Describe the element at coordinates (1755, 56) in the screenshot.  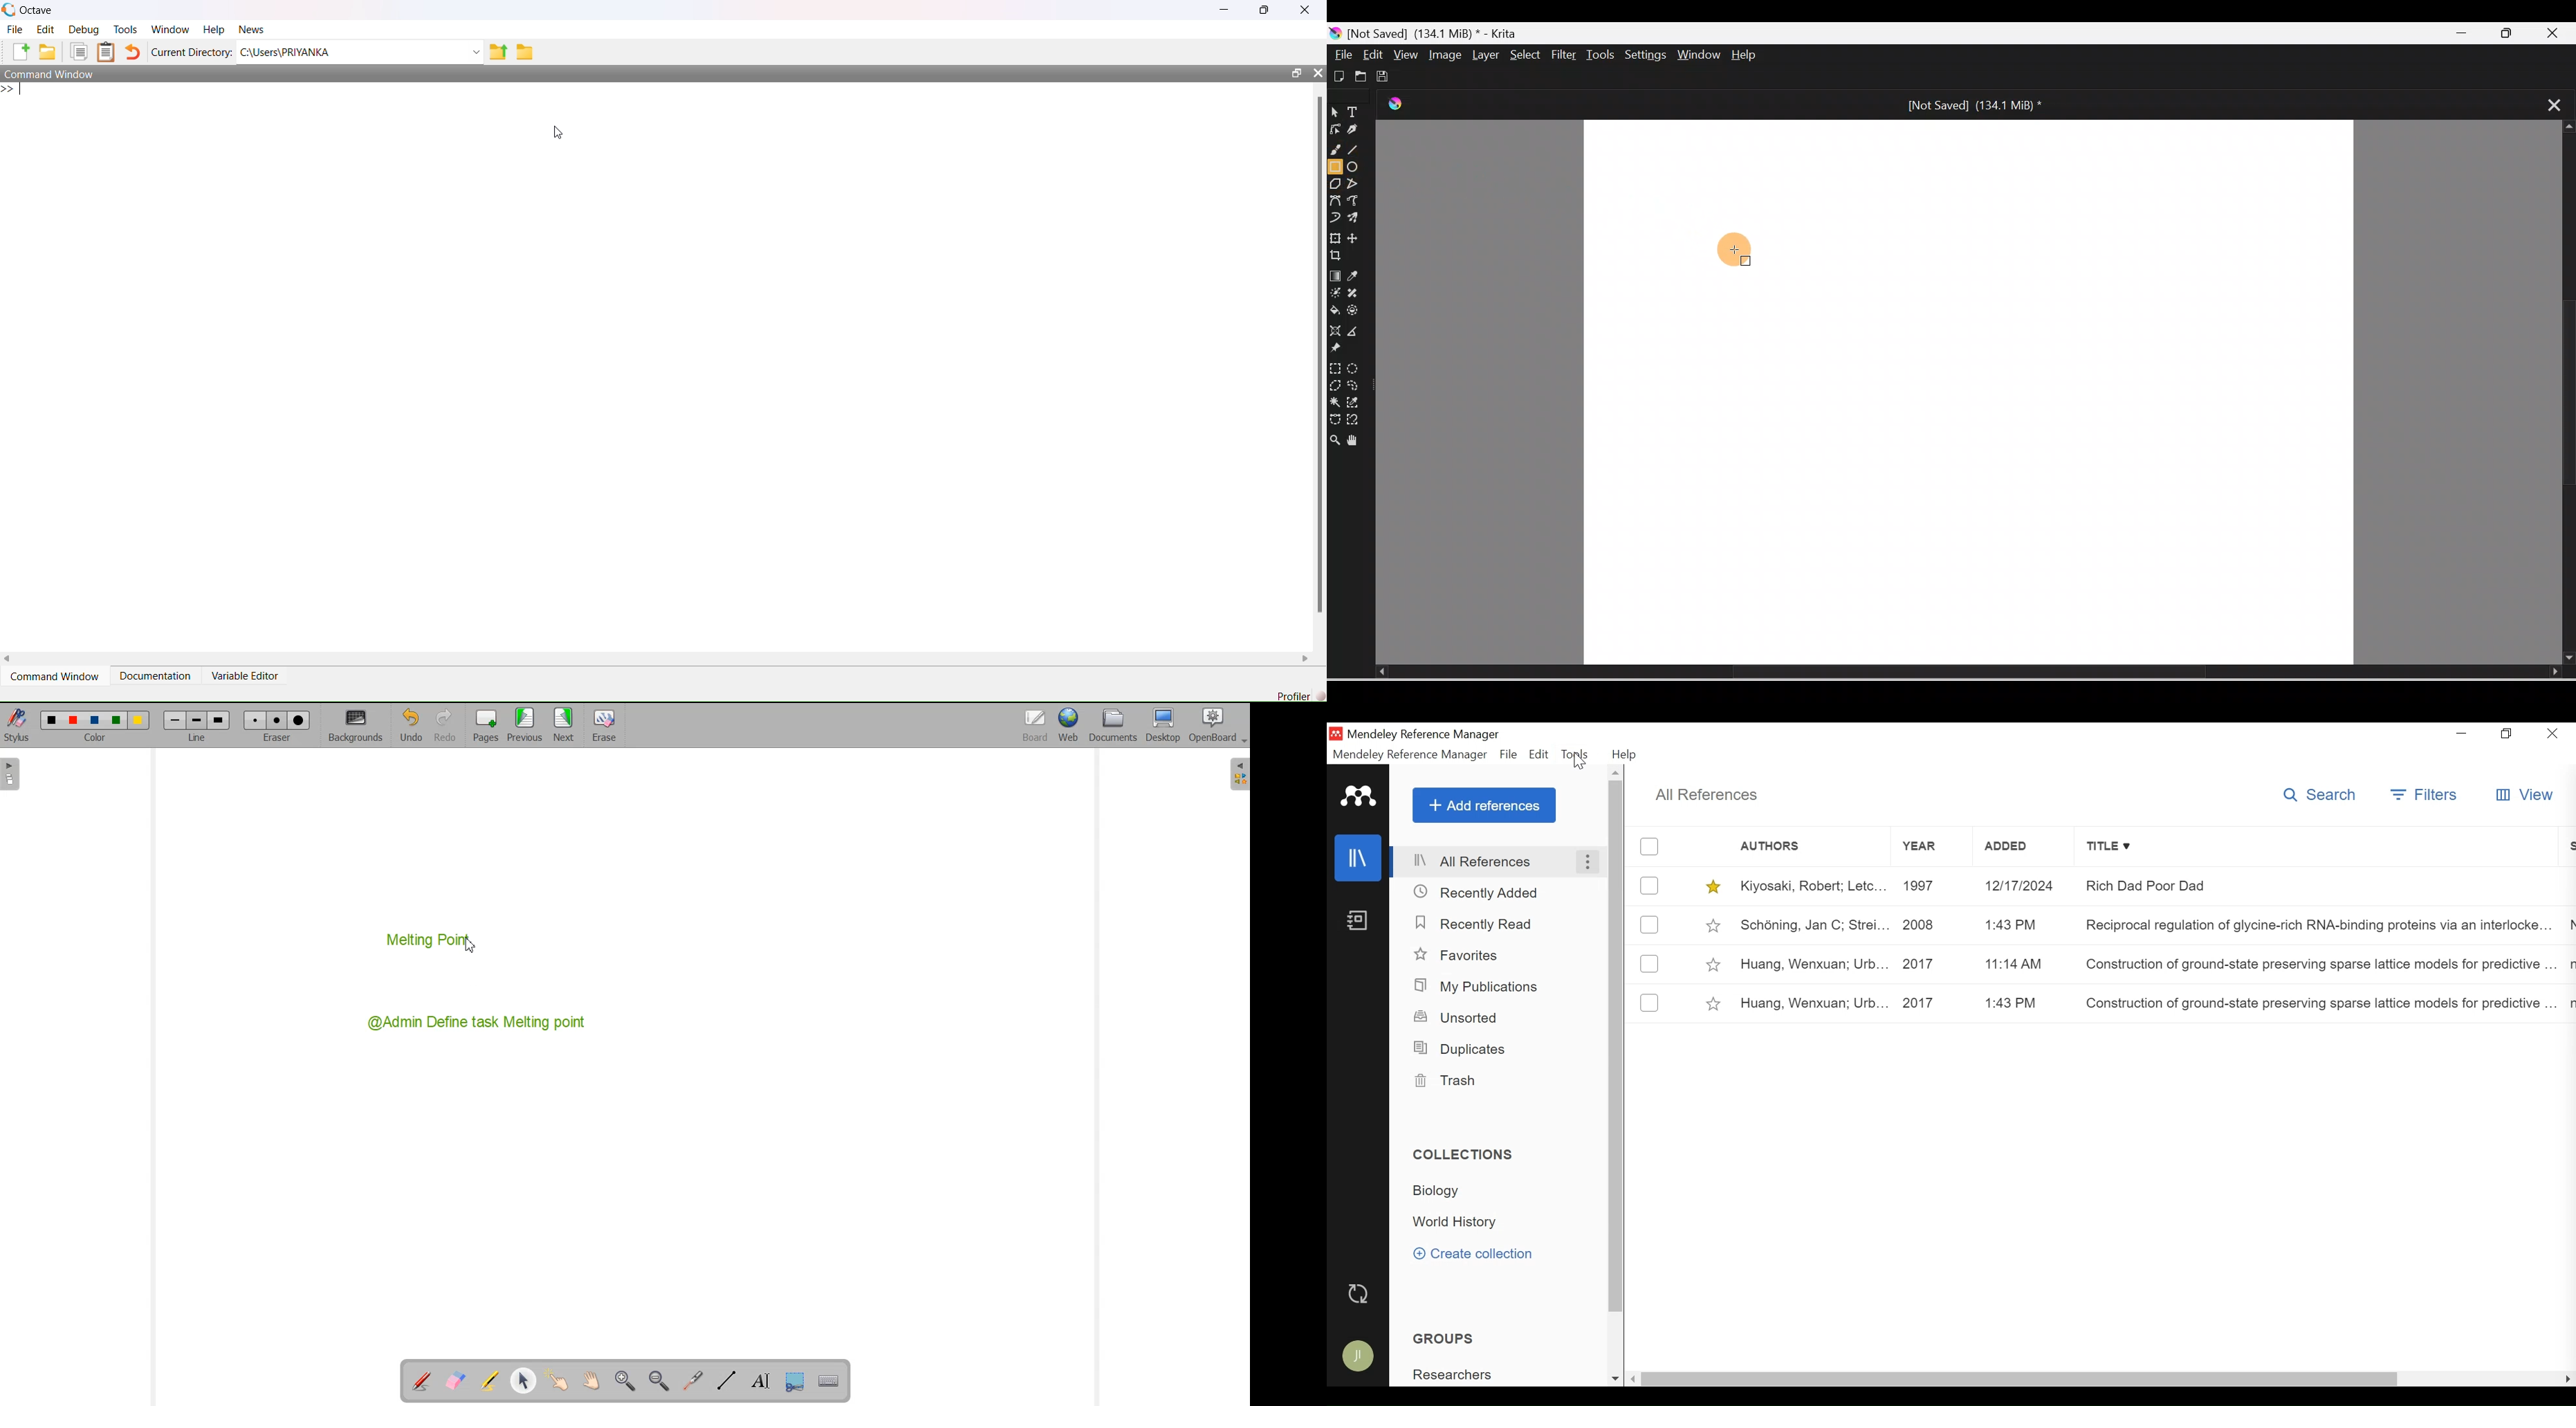
I see `Help` at that location.